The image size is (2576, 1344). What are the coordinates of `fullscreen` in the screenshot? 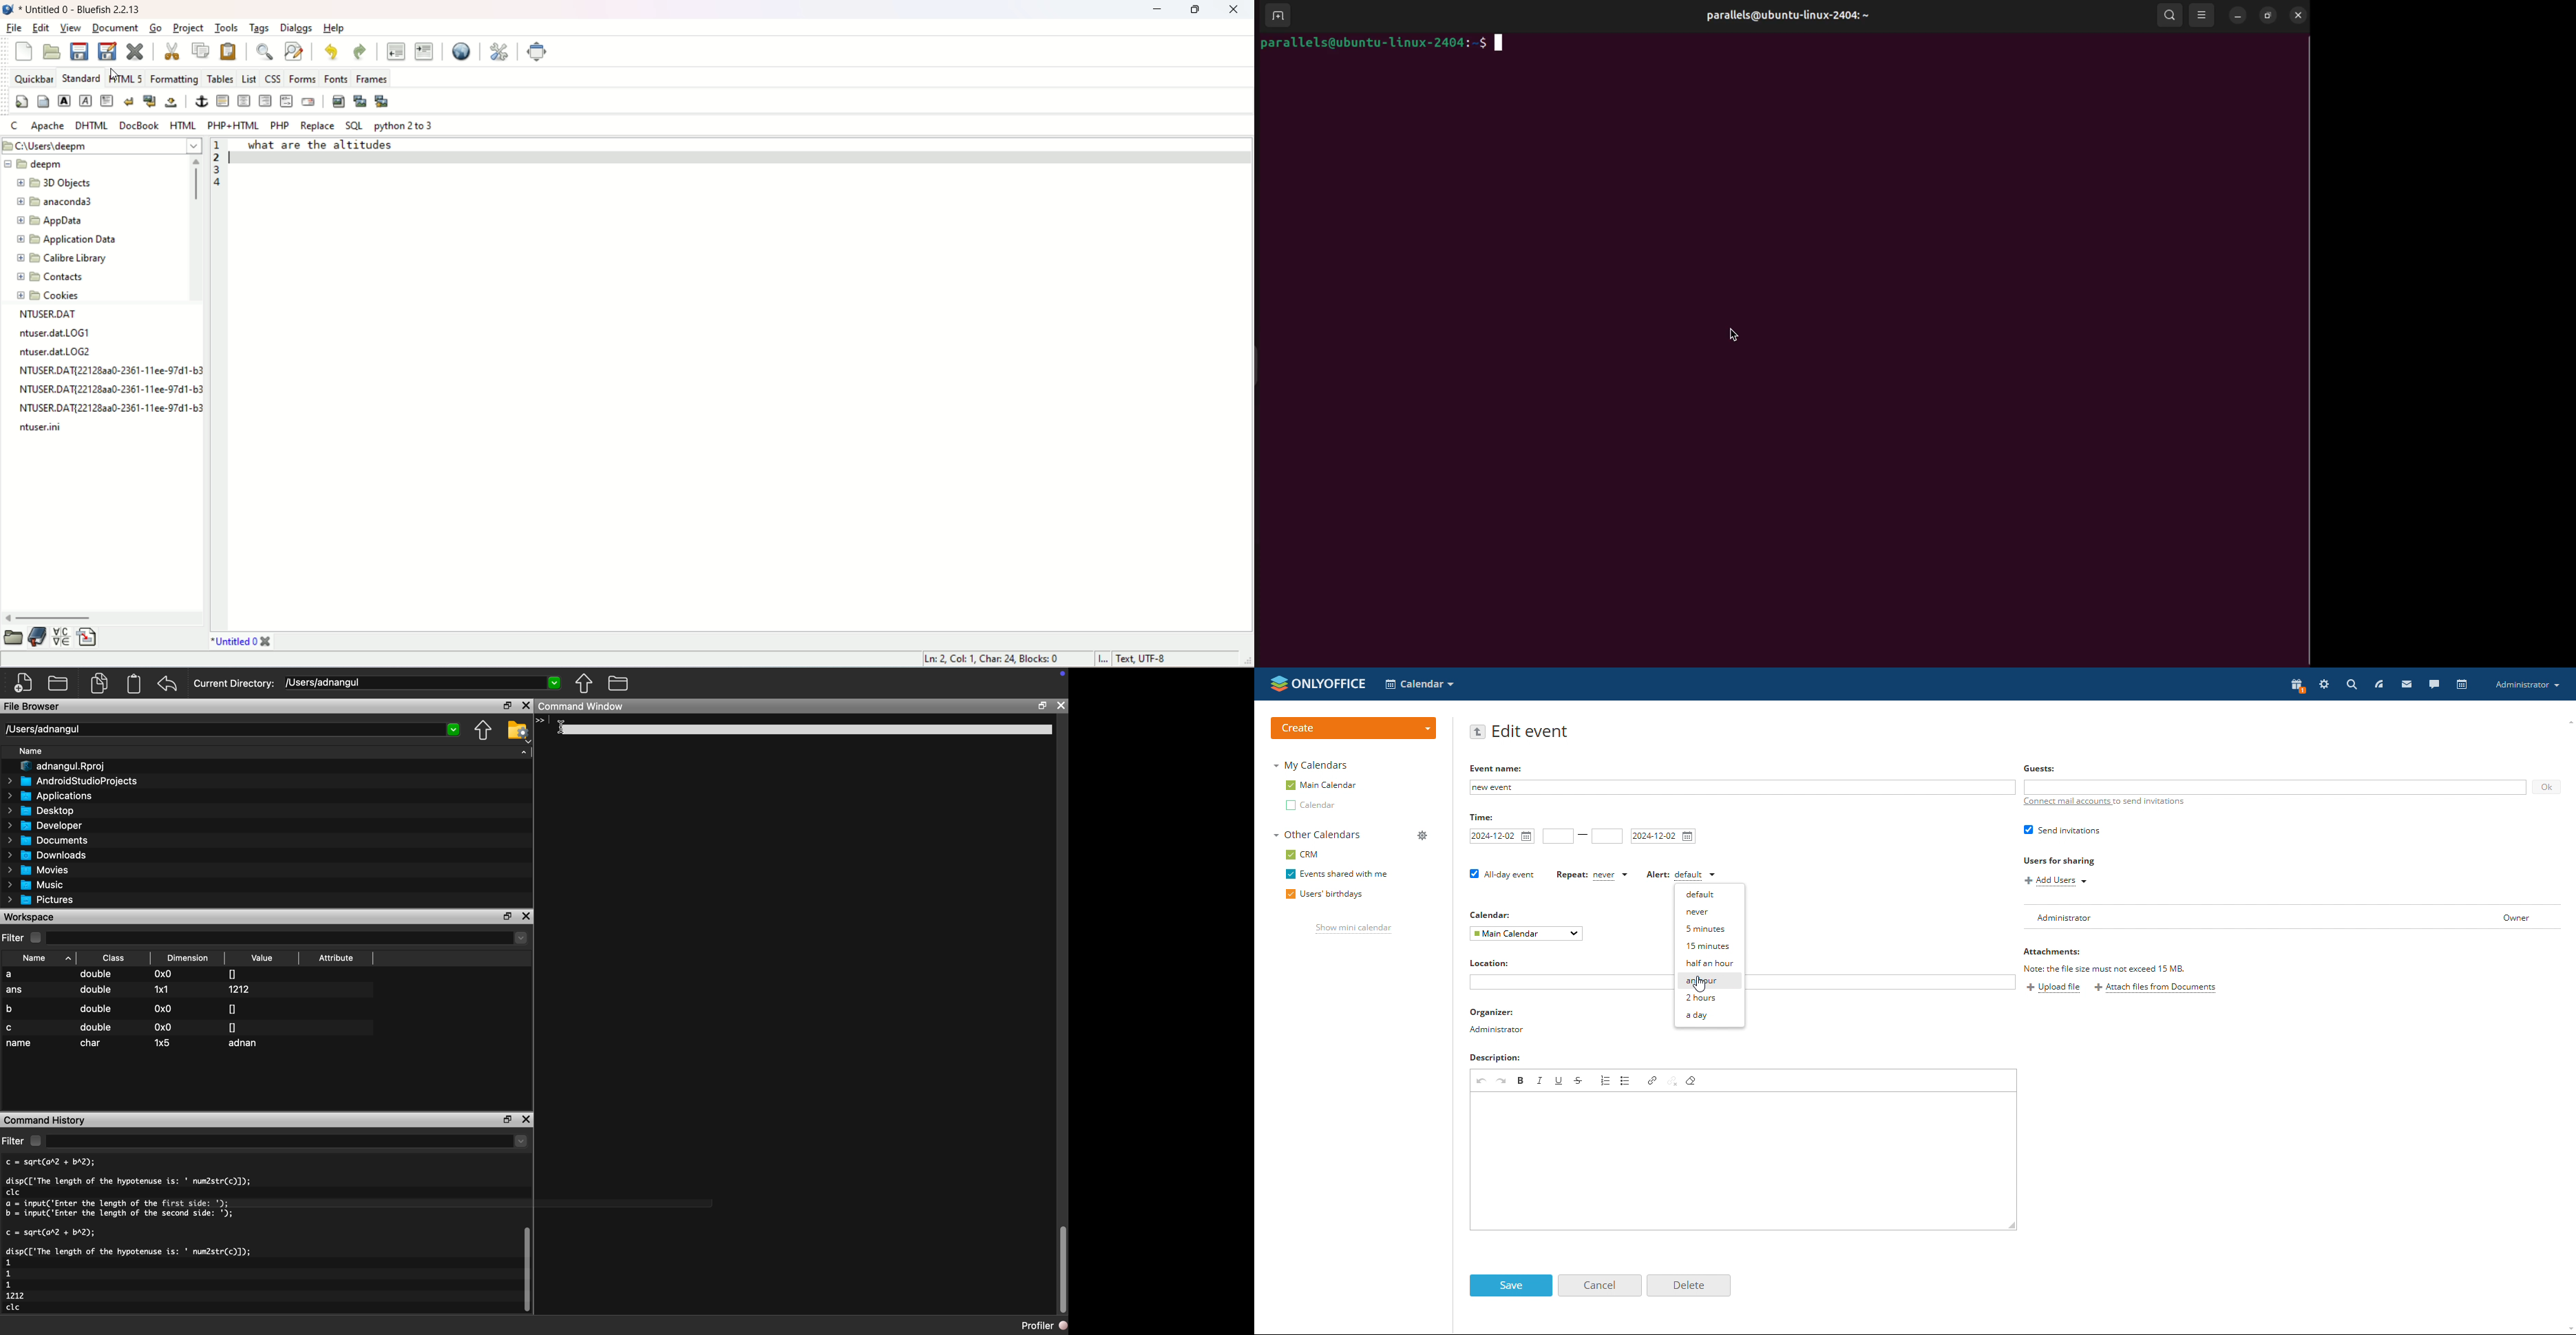 It's located at (538, 51).